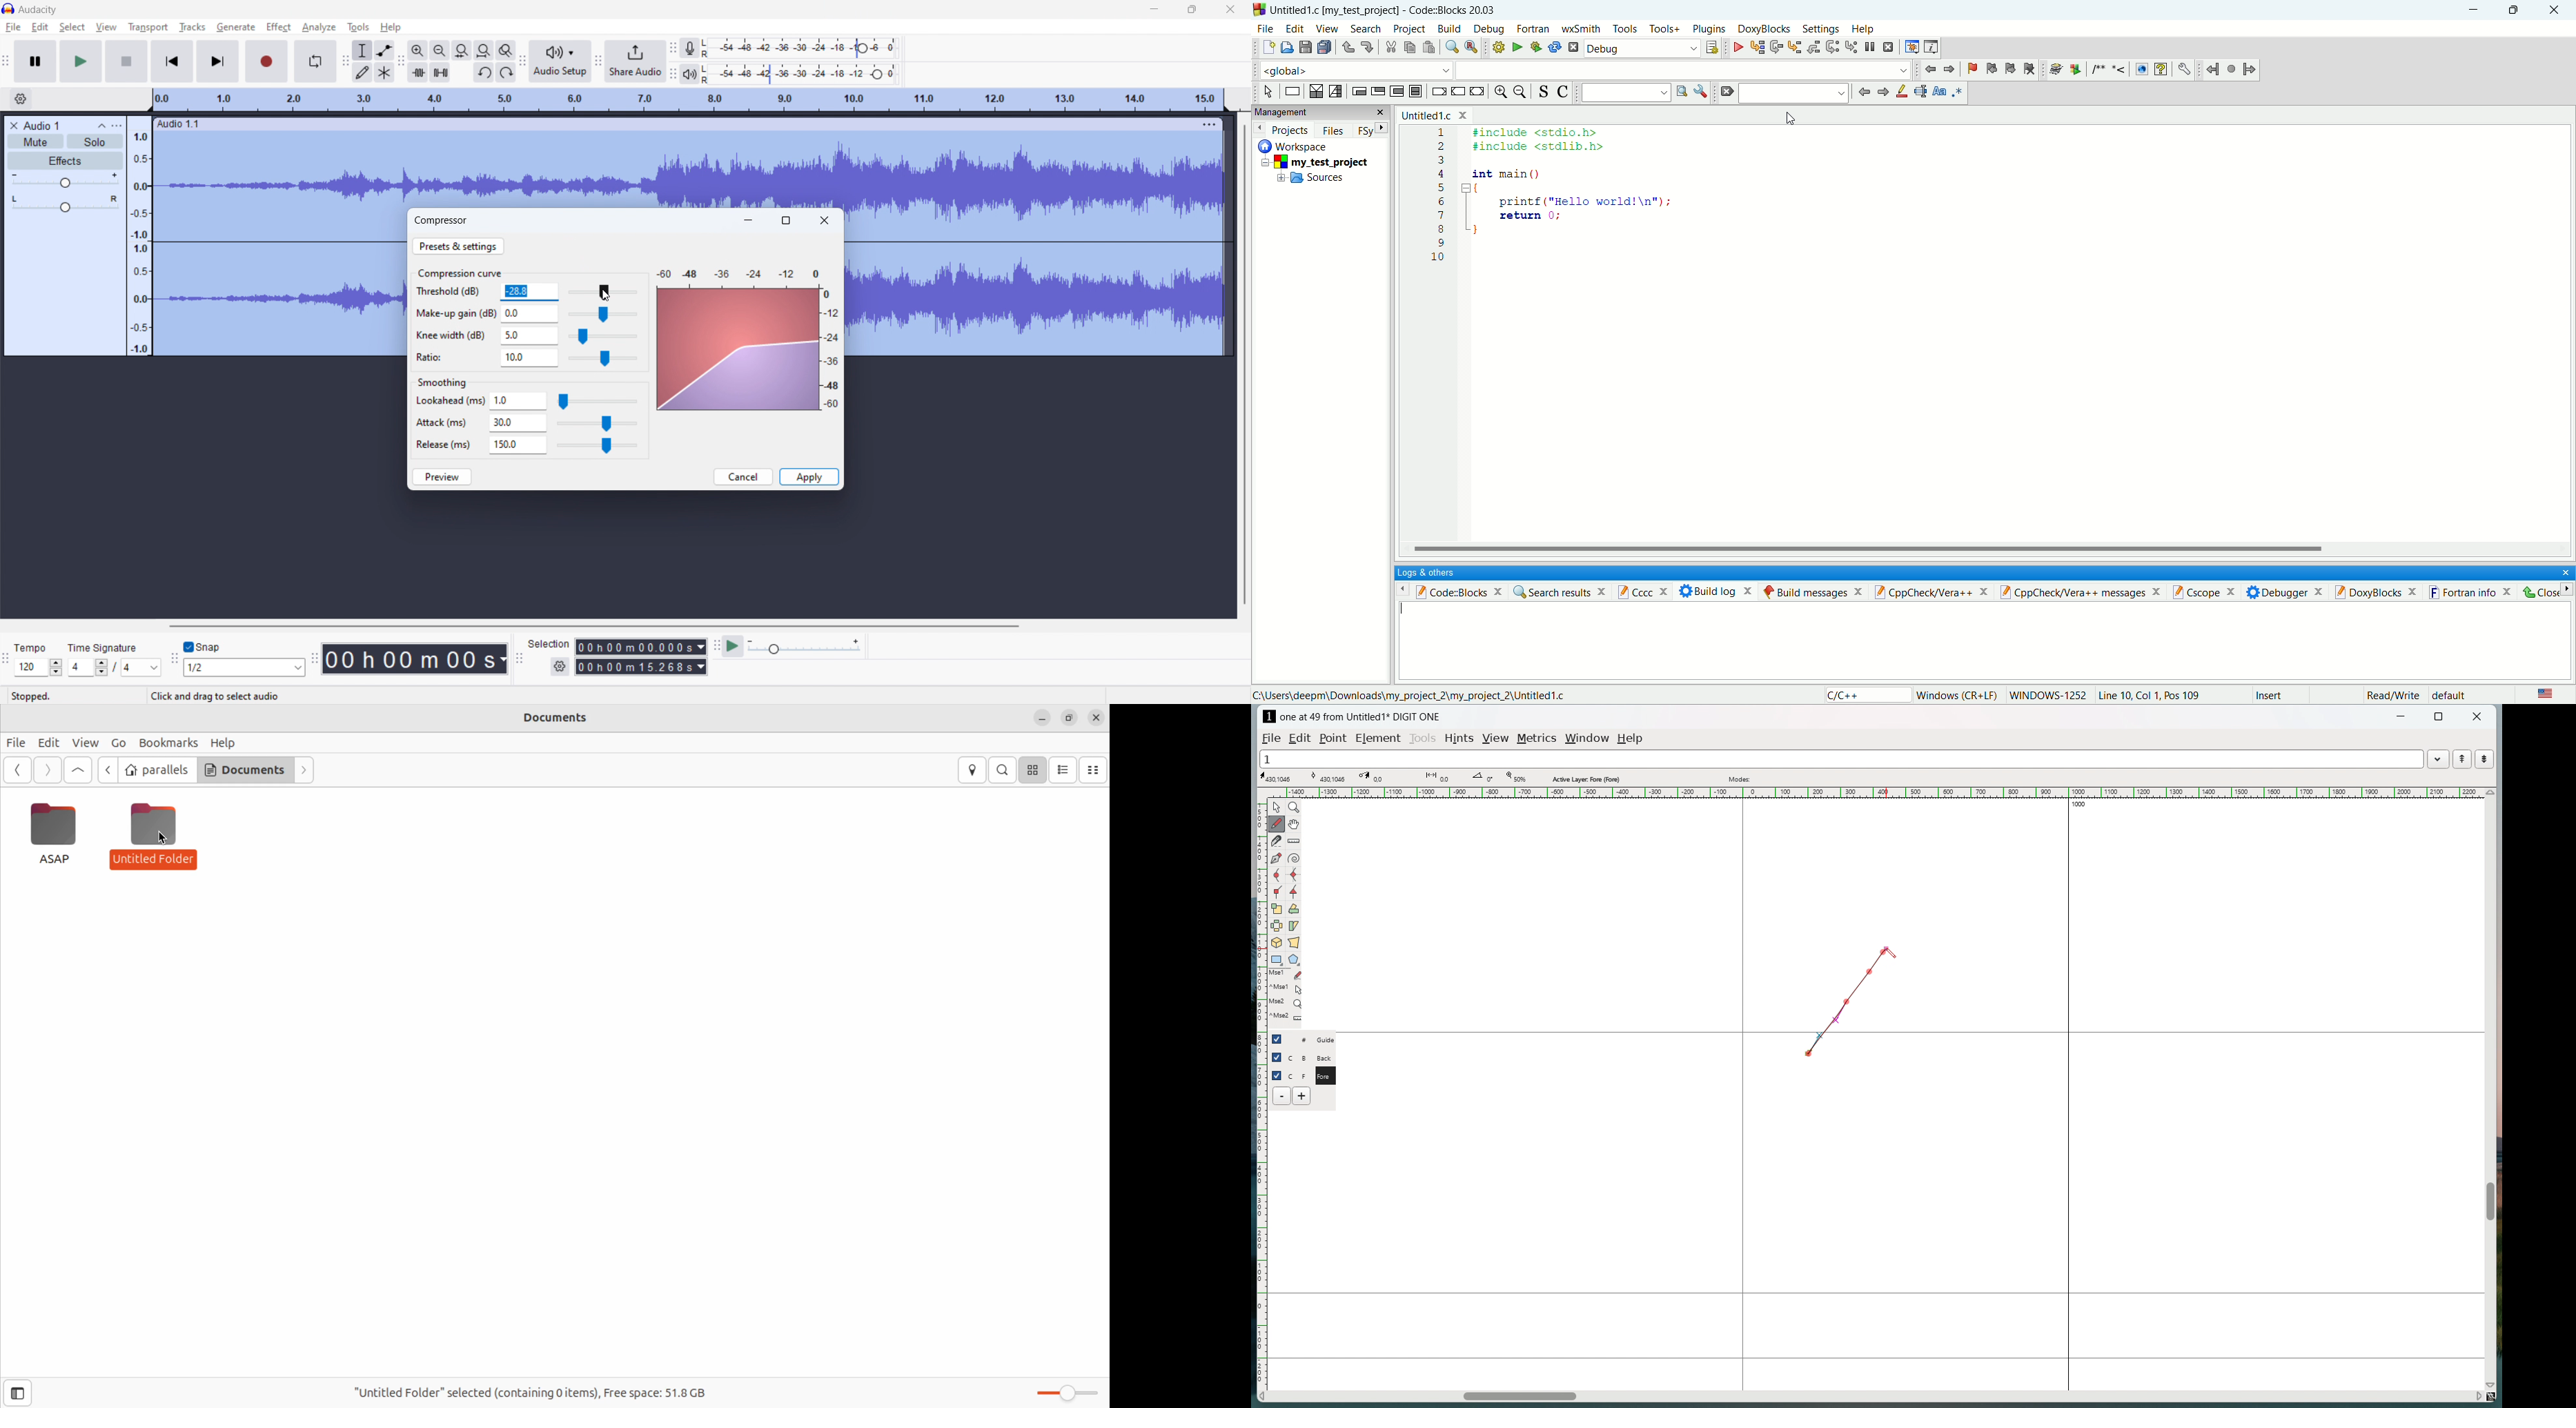 Image resolution: width=2576 pixels, height=1428 pixels. What do you see at coordinates (167, 841) in the screenshot?
I see `cursor` at bounding box center [167, 841].